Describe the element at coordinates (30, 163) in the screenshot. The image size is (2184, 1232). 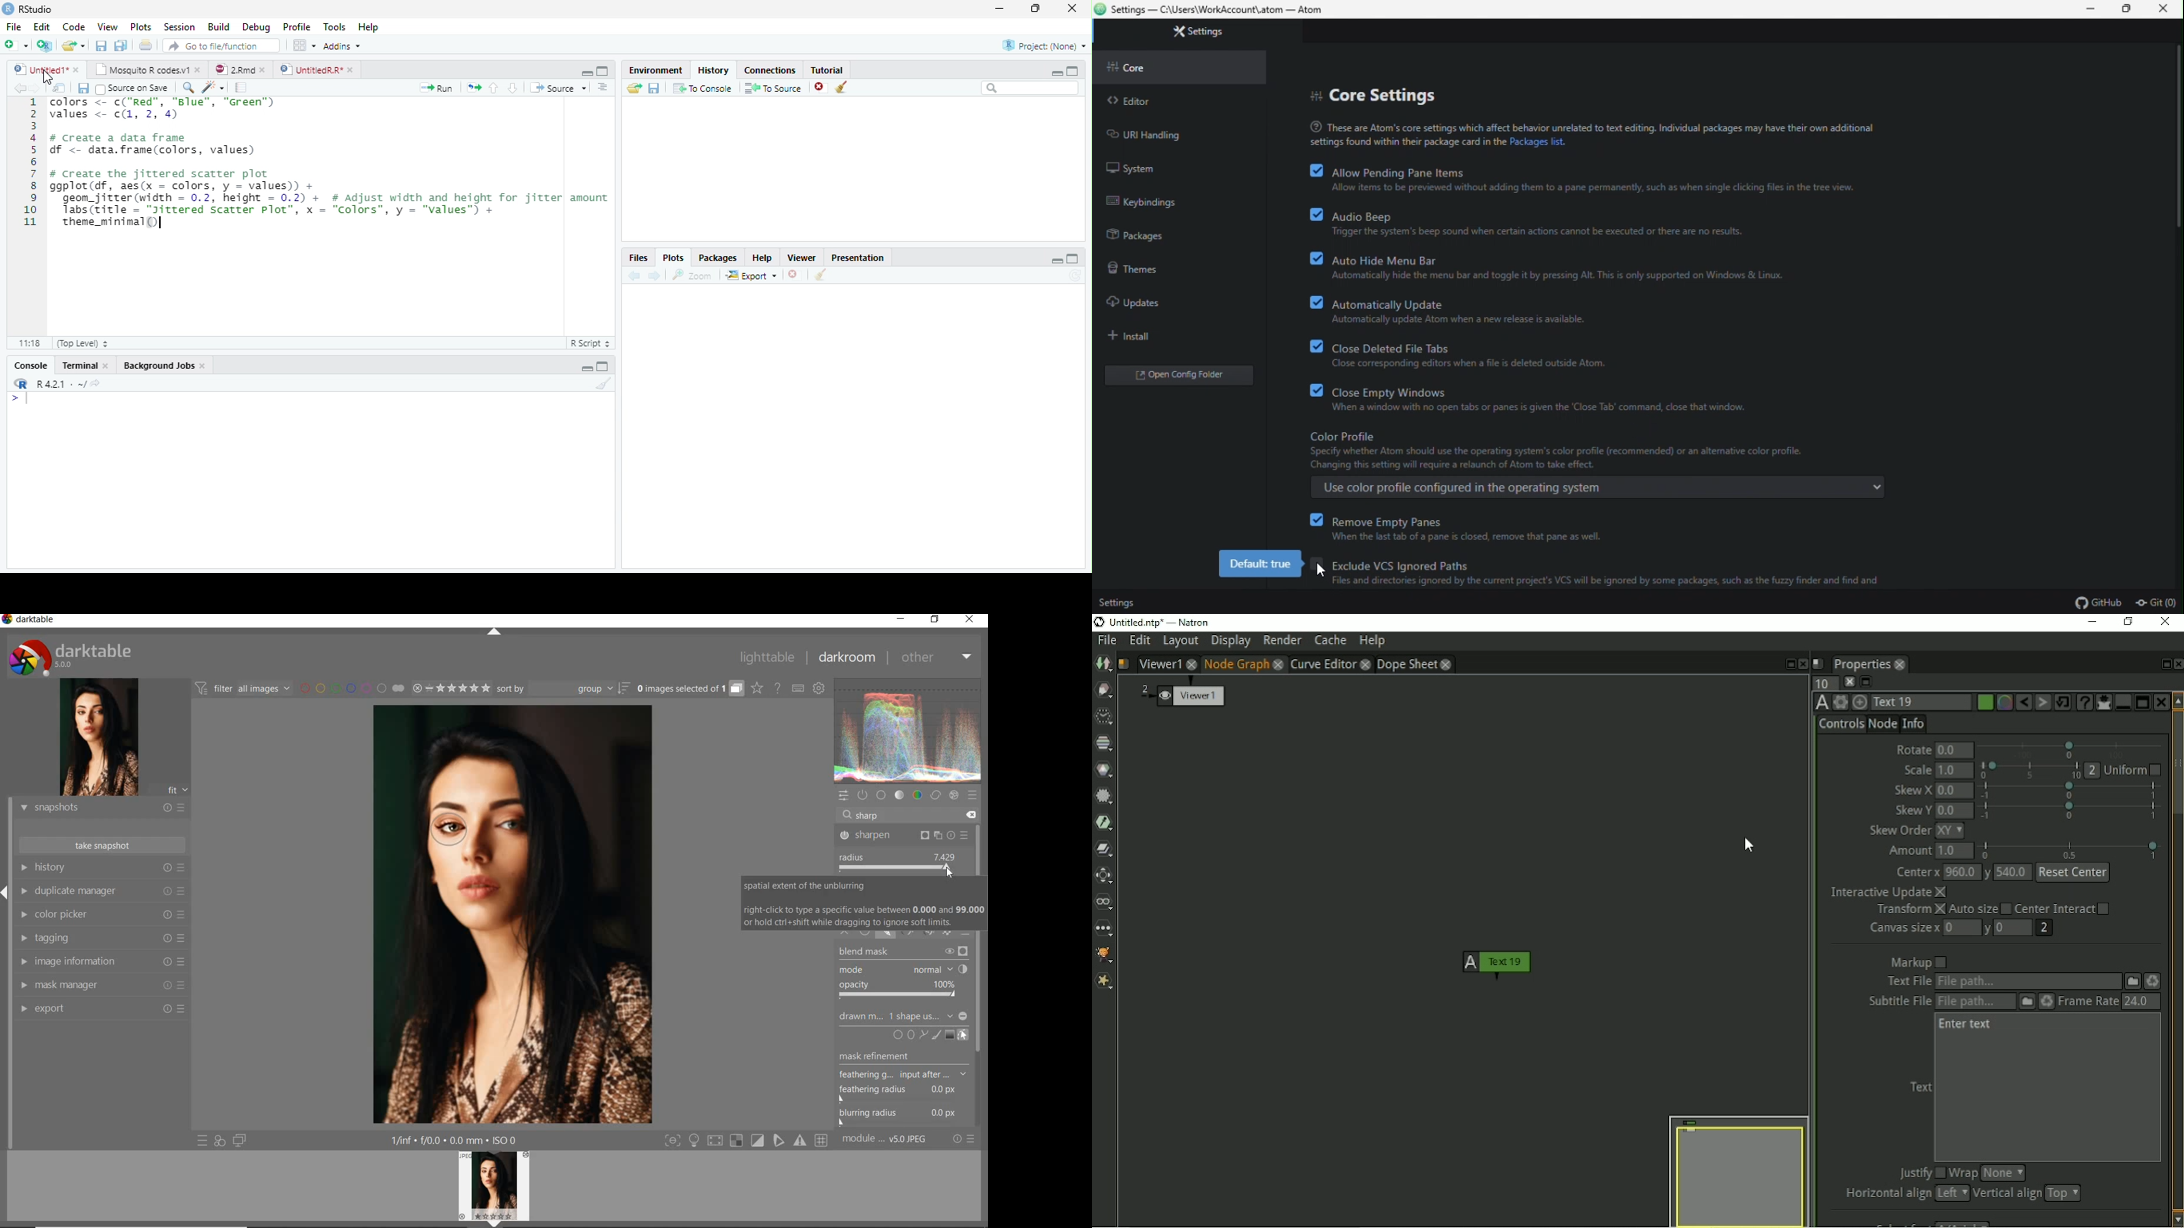
I see `Line number` at that location.